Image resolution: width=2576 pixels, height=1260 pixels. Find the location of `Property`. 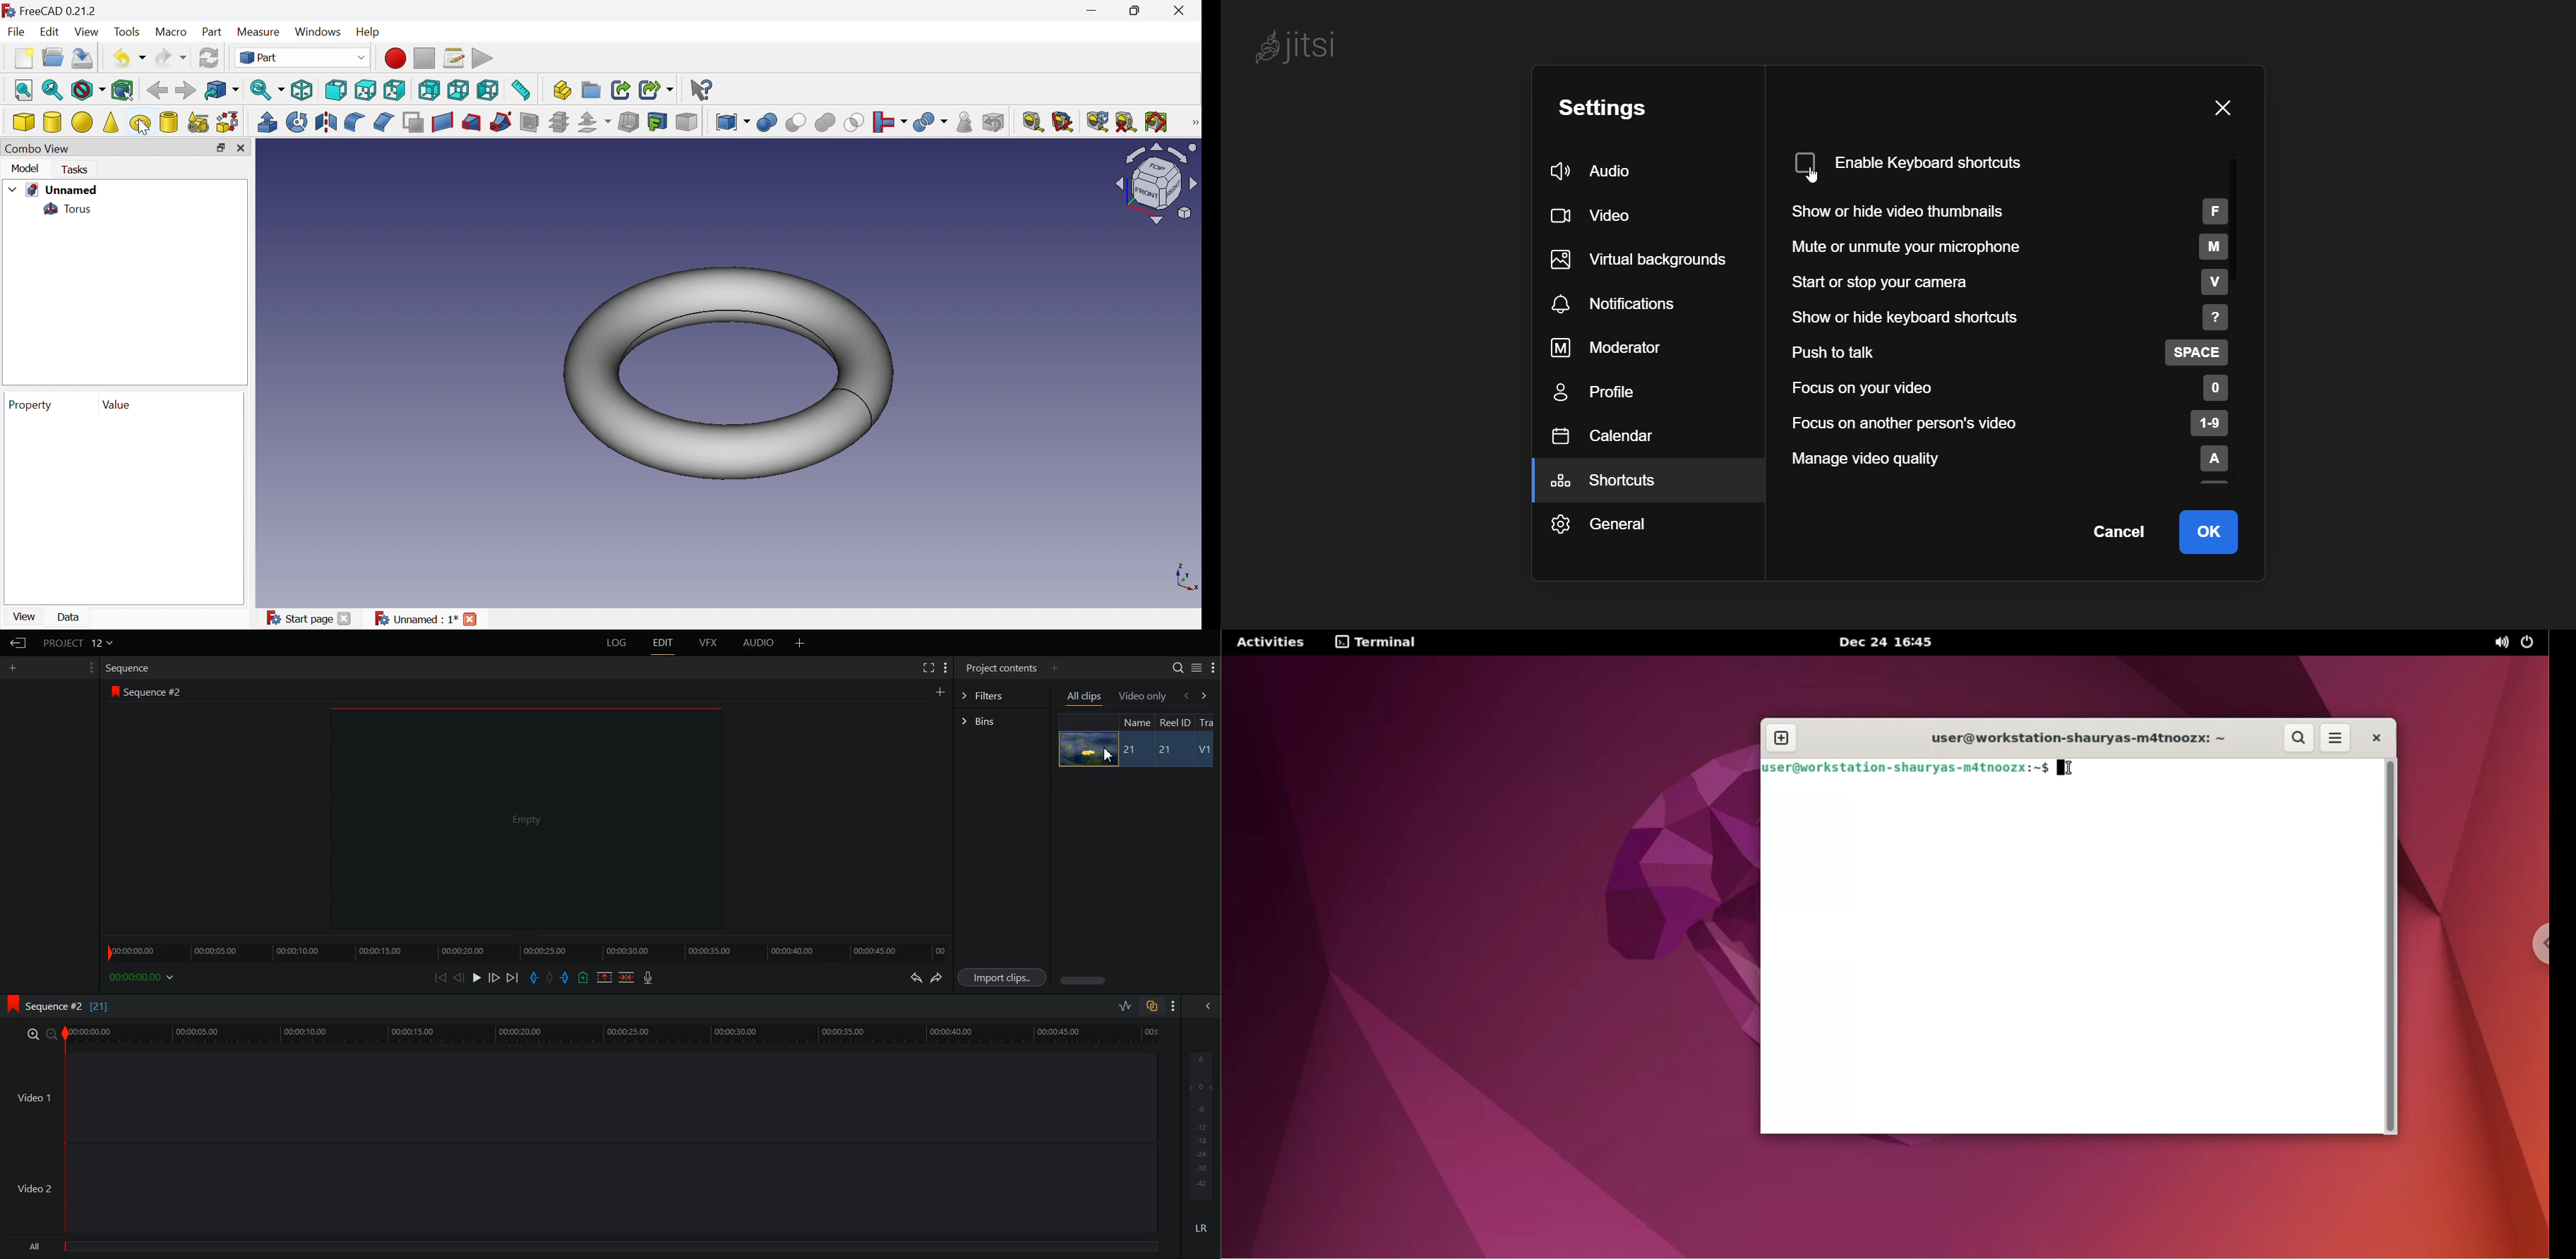

Property is located at coordinates (32, 405).